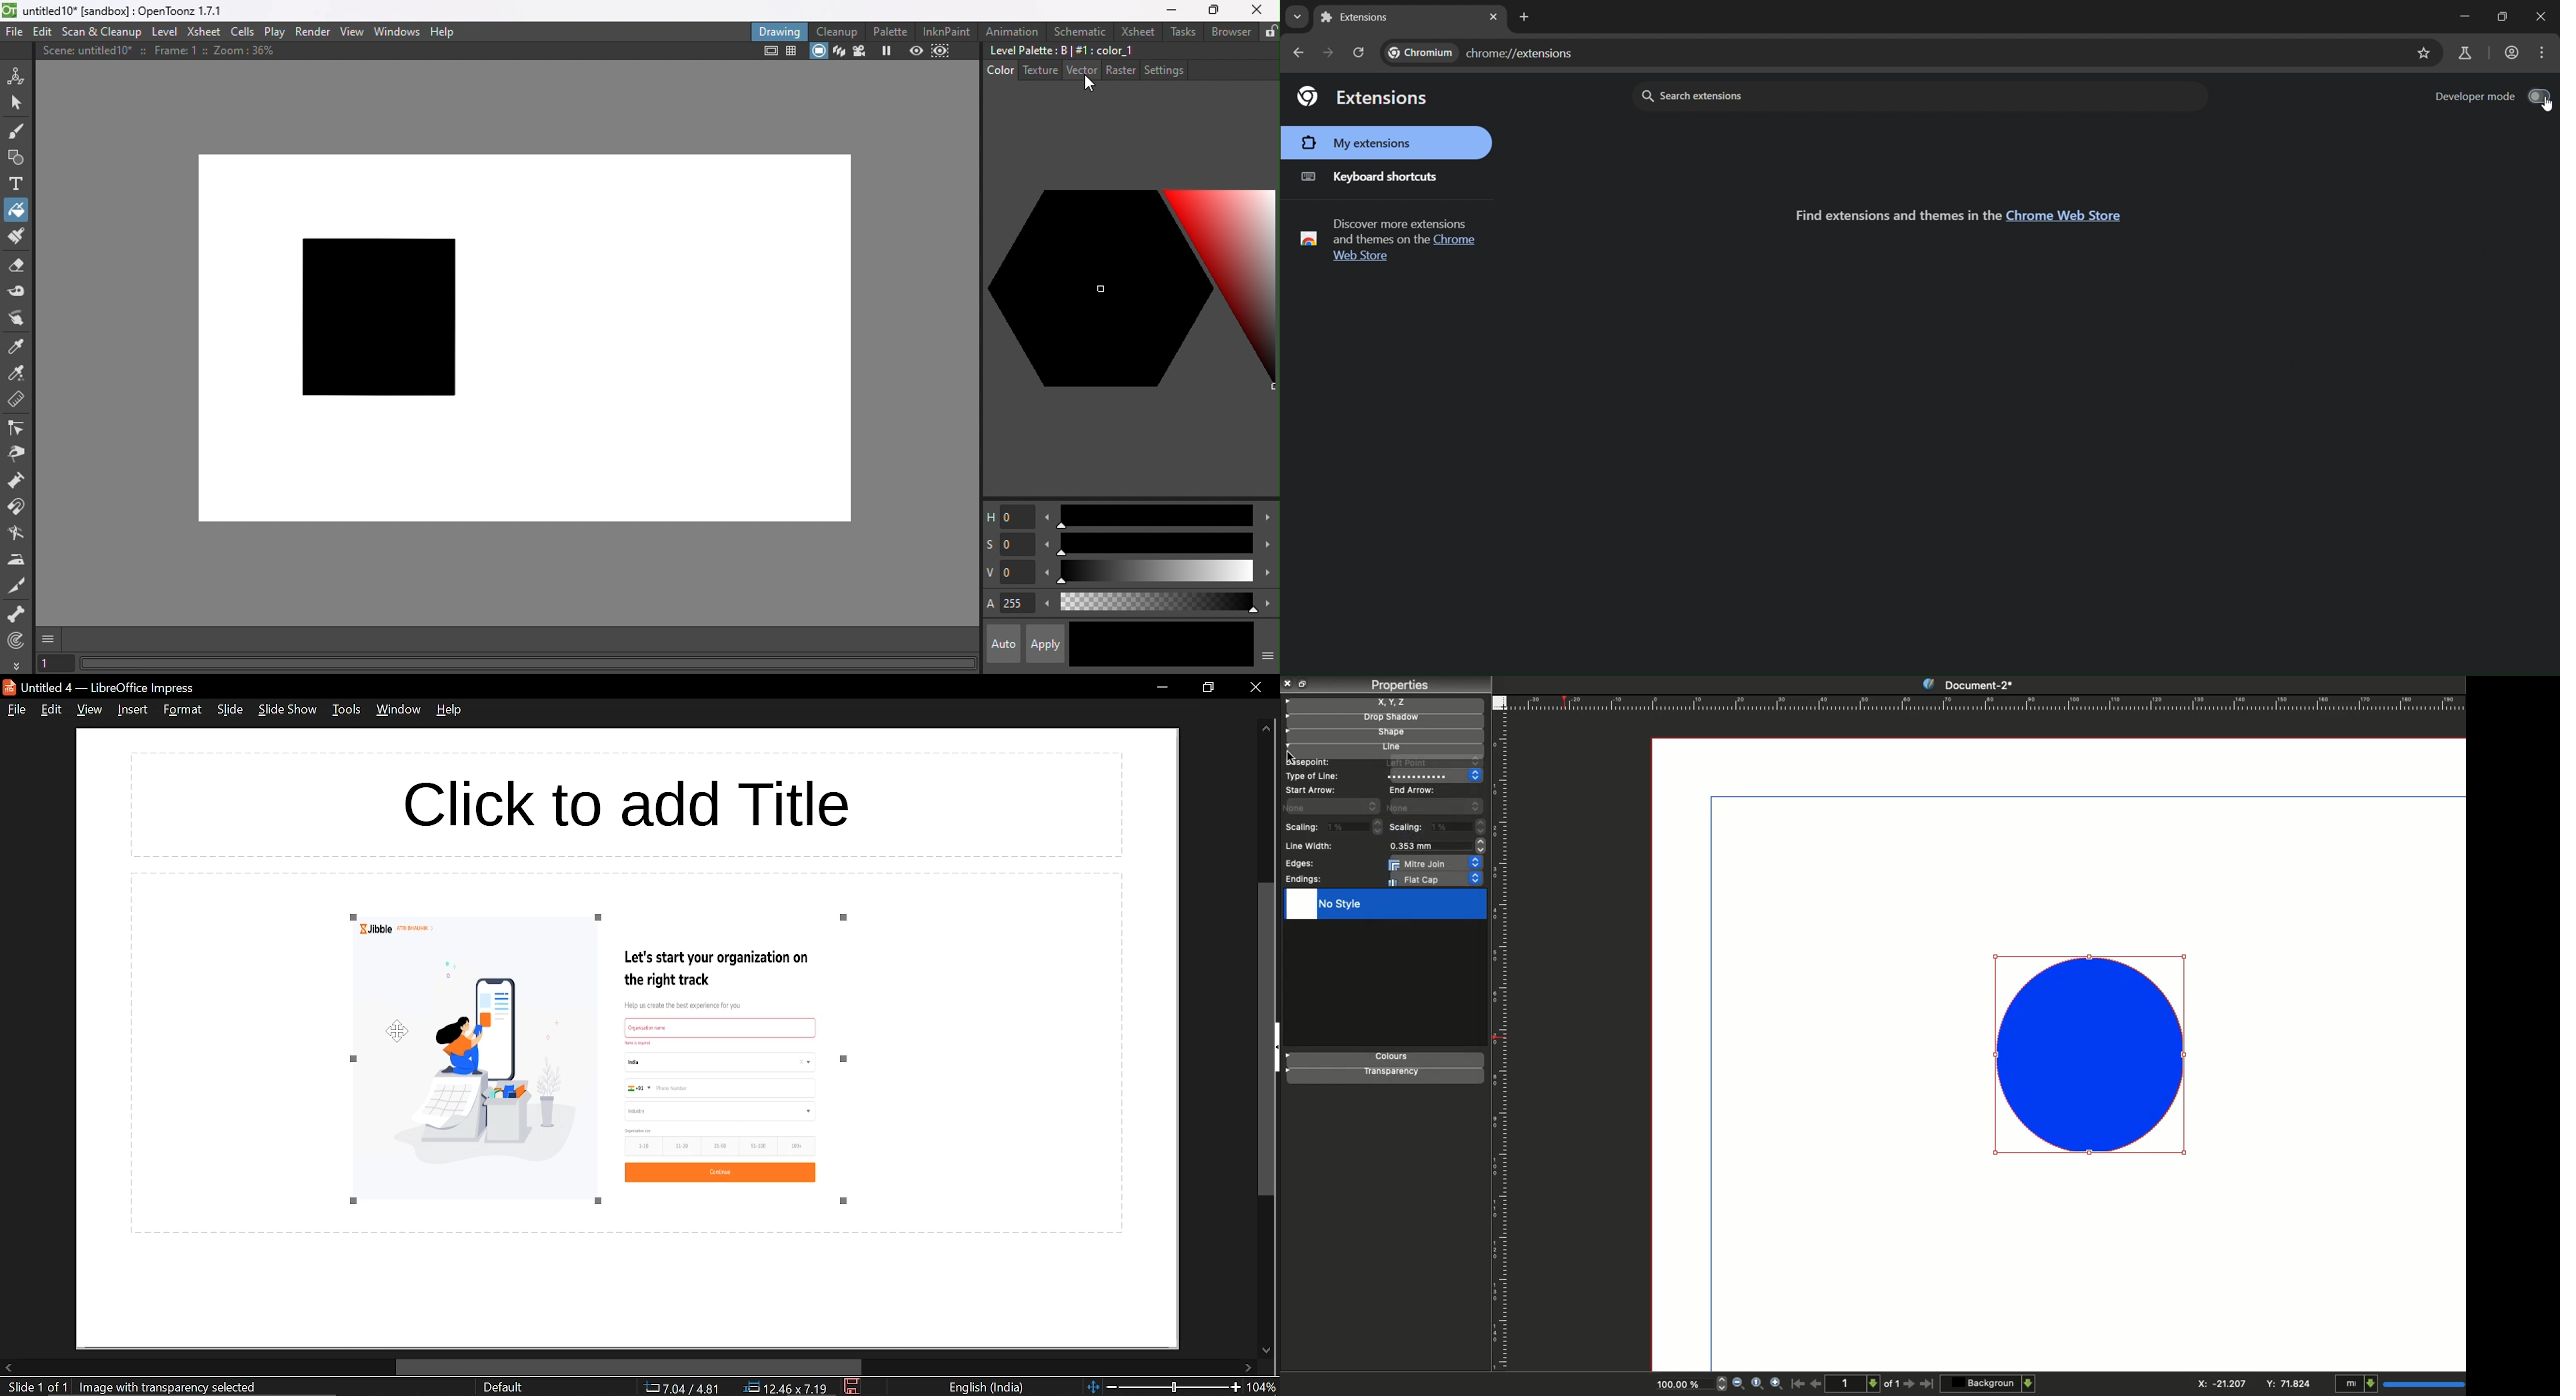  I want to click on None, so click(1435, 806).